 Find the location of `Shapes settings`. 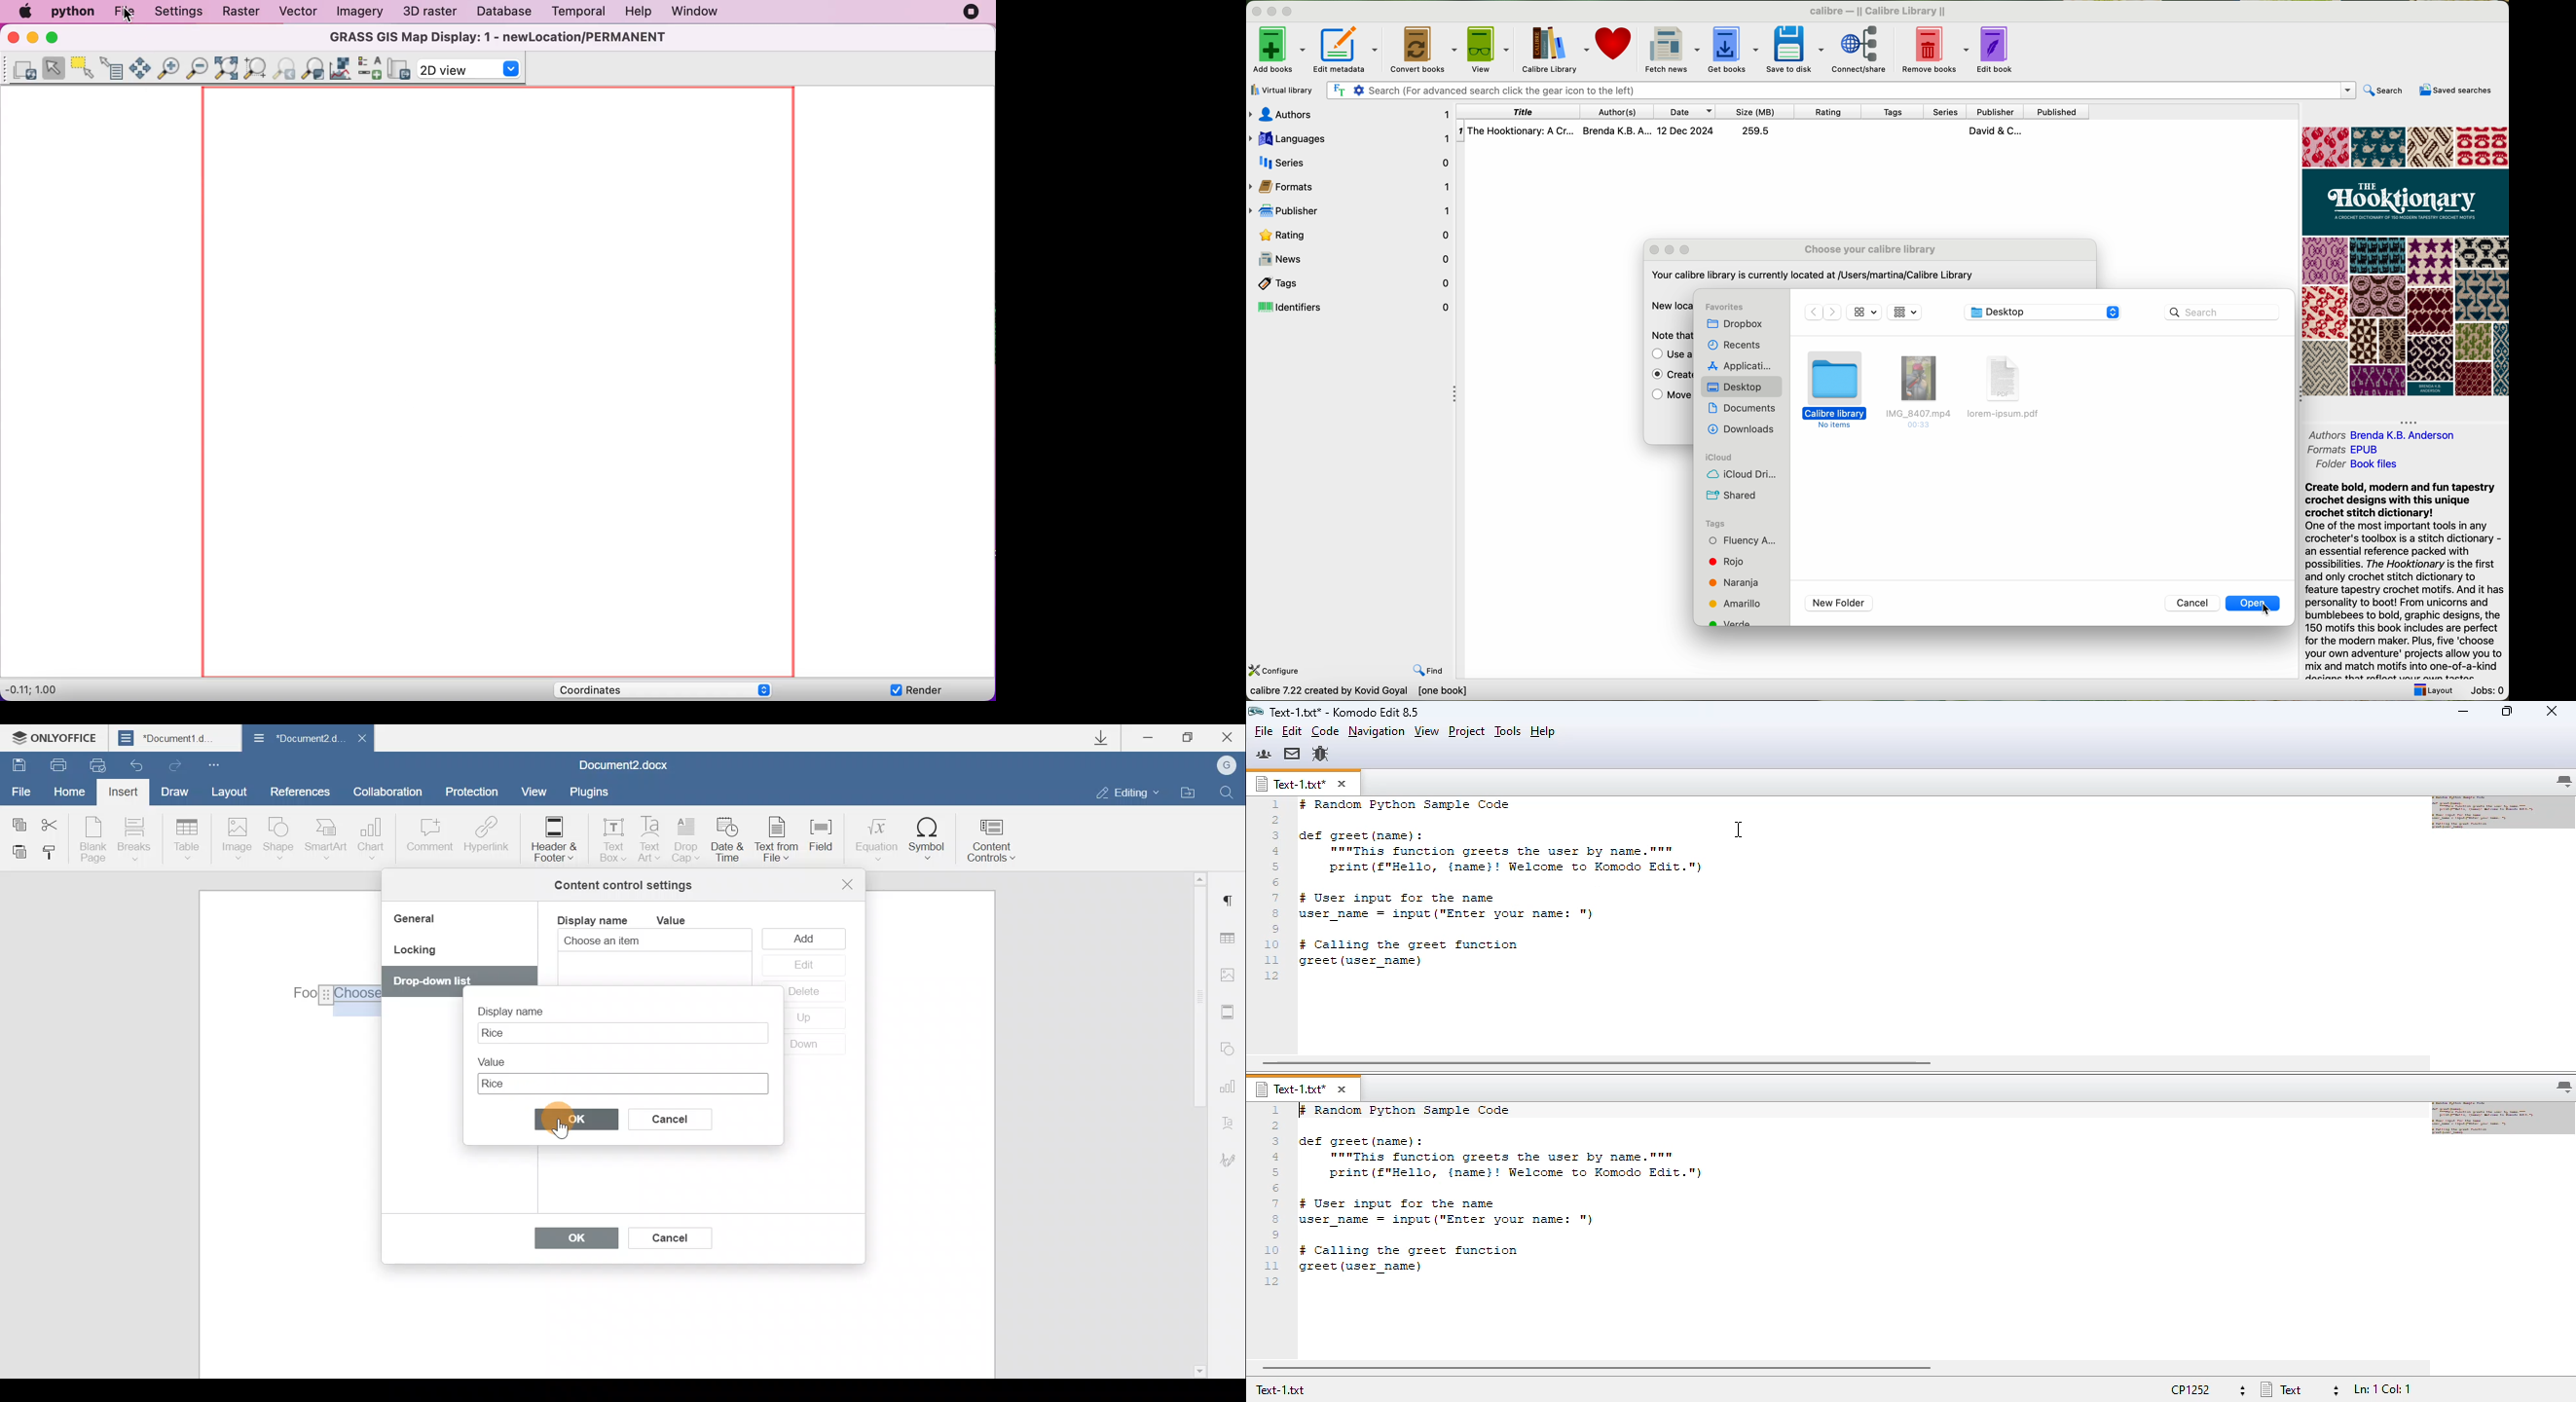

Shapes settings is located at coordinates (1228, 1047).